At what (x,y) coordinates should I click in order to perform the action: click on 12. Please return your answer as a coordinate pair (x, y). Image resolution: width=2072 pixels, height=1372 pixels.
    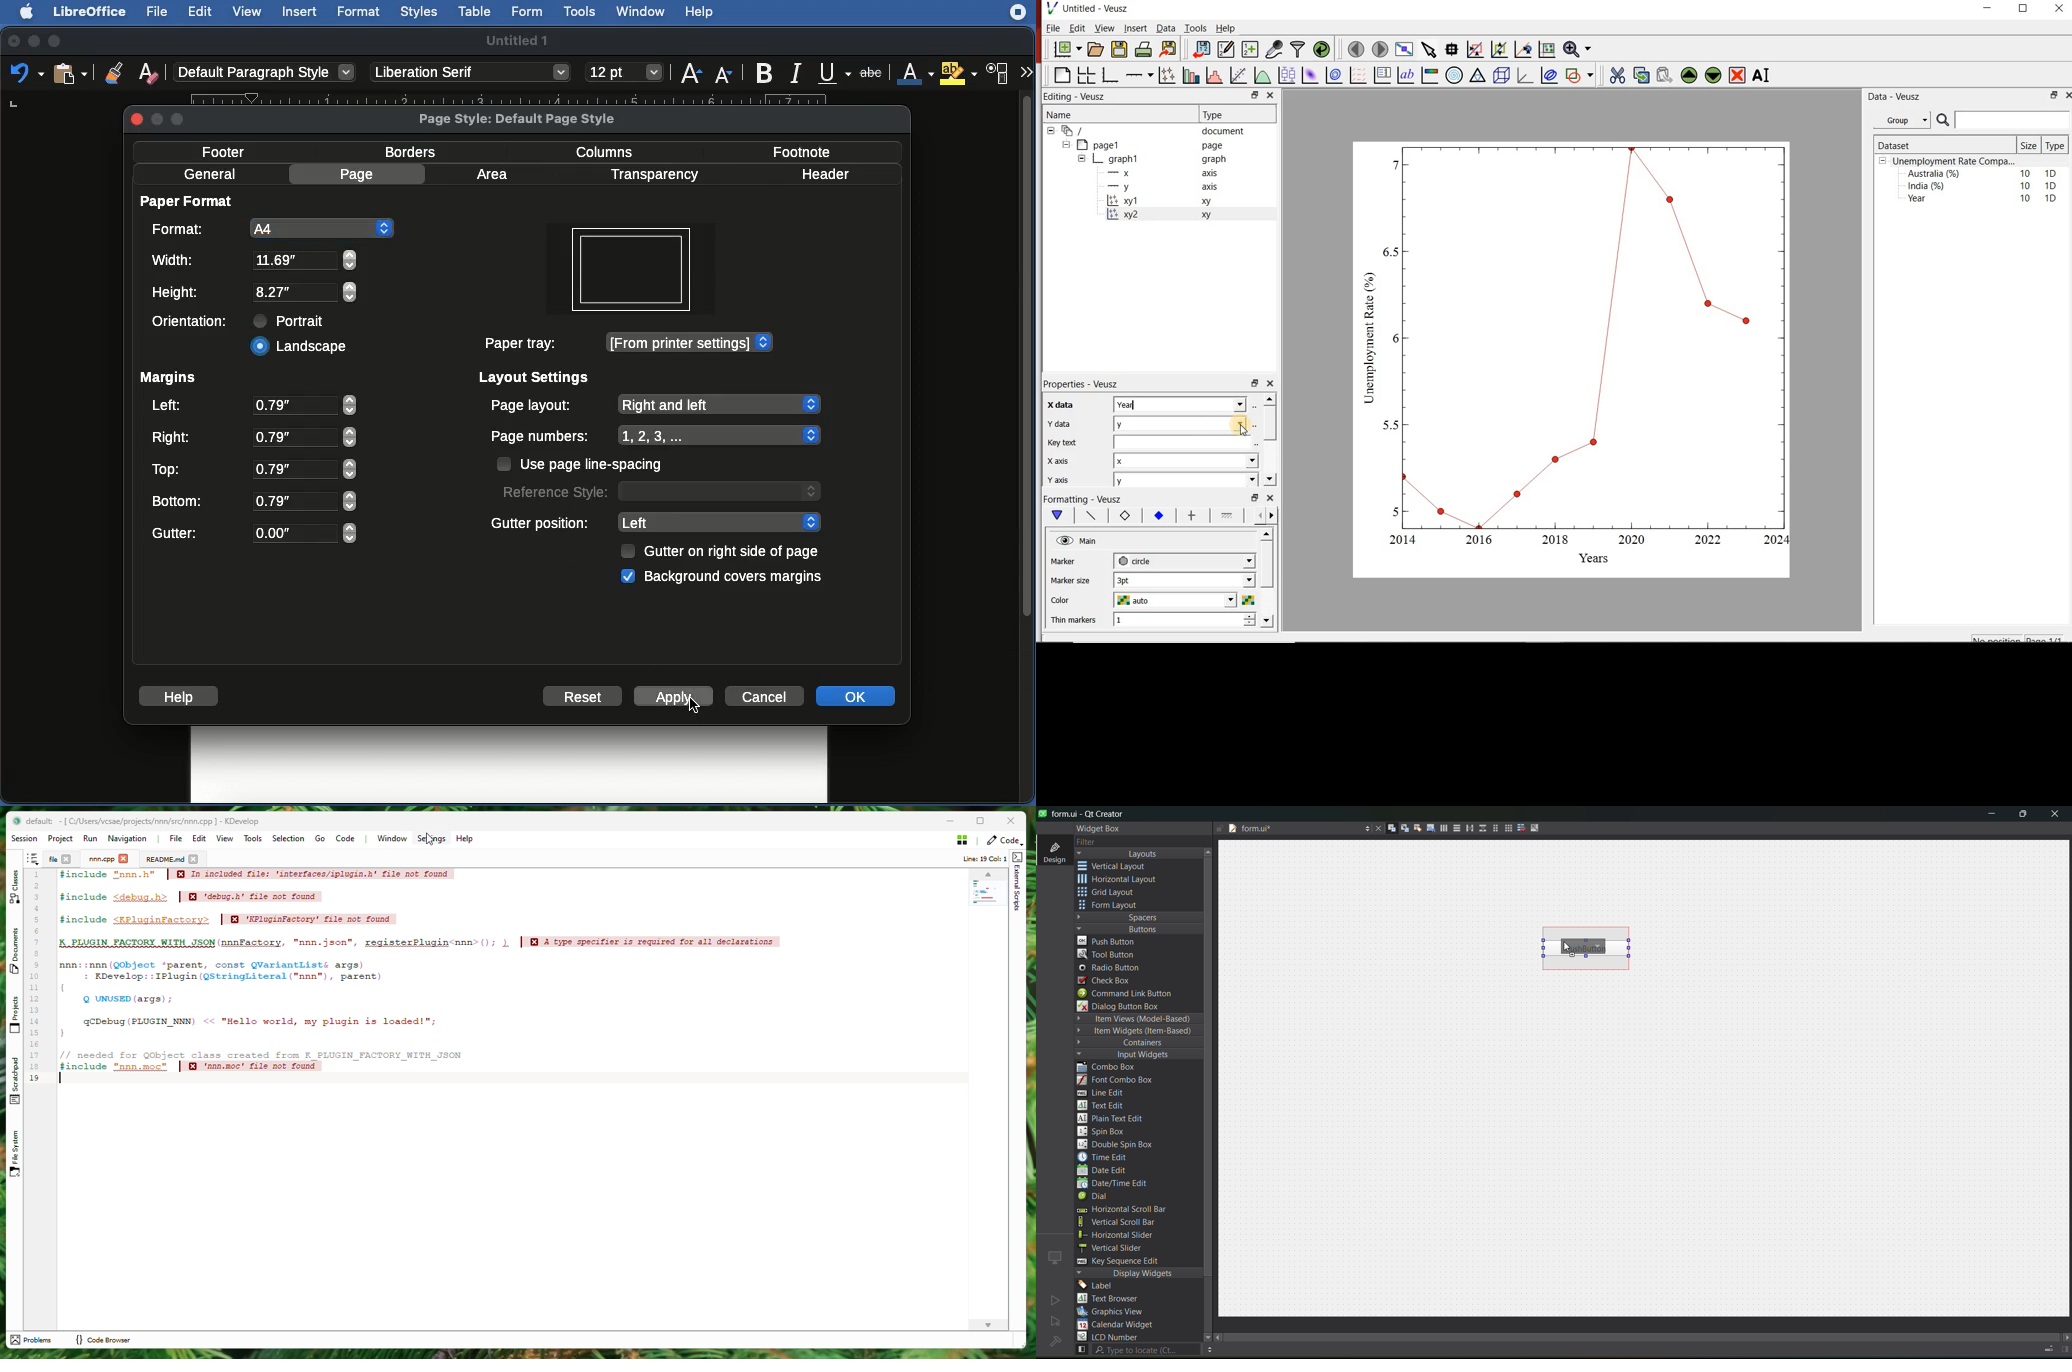
    Looking at the image, I should click on (35, 999).